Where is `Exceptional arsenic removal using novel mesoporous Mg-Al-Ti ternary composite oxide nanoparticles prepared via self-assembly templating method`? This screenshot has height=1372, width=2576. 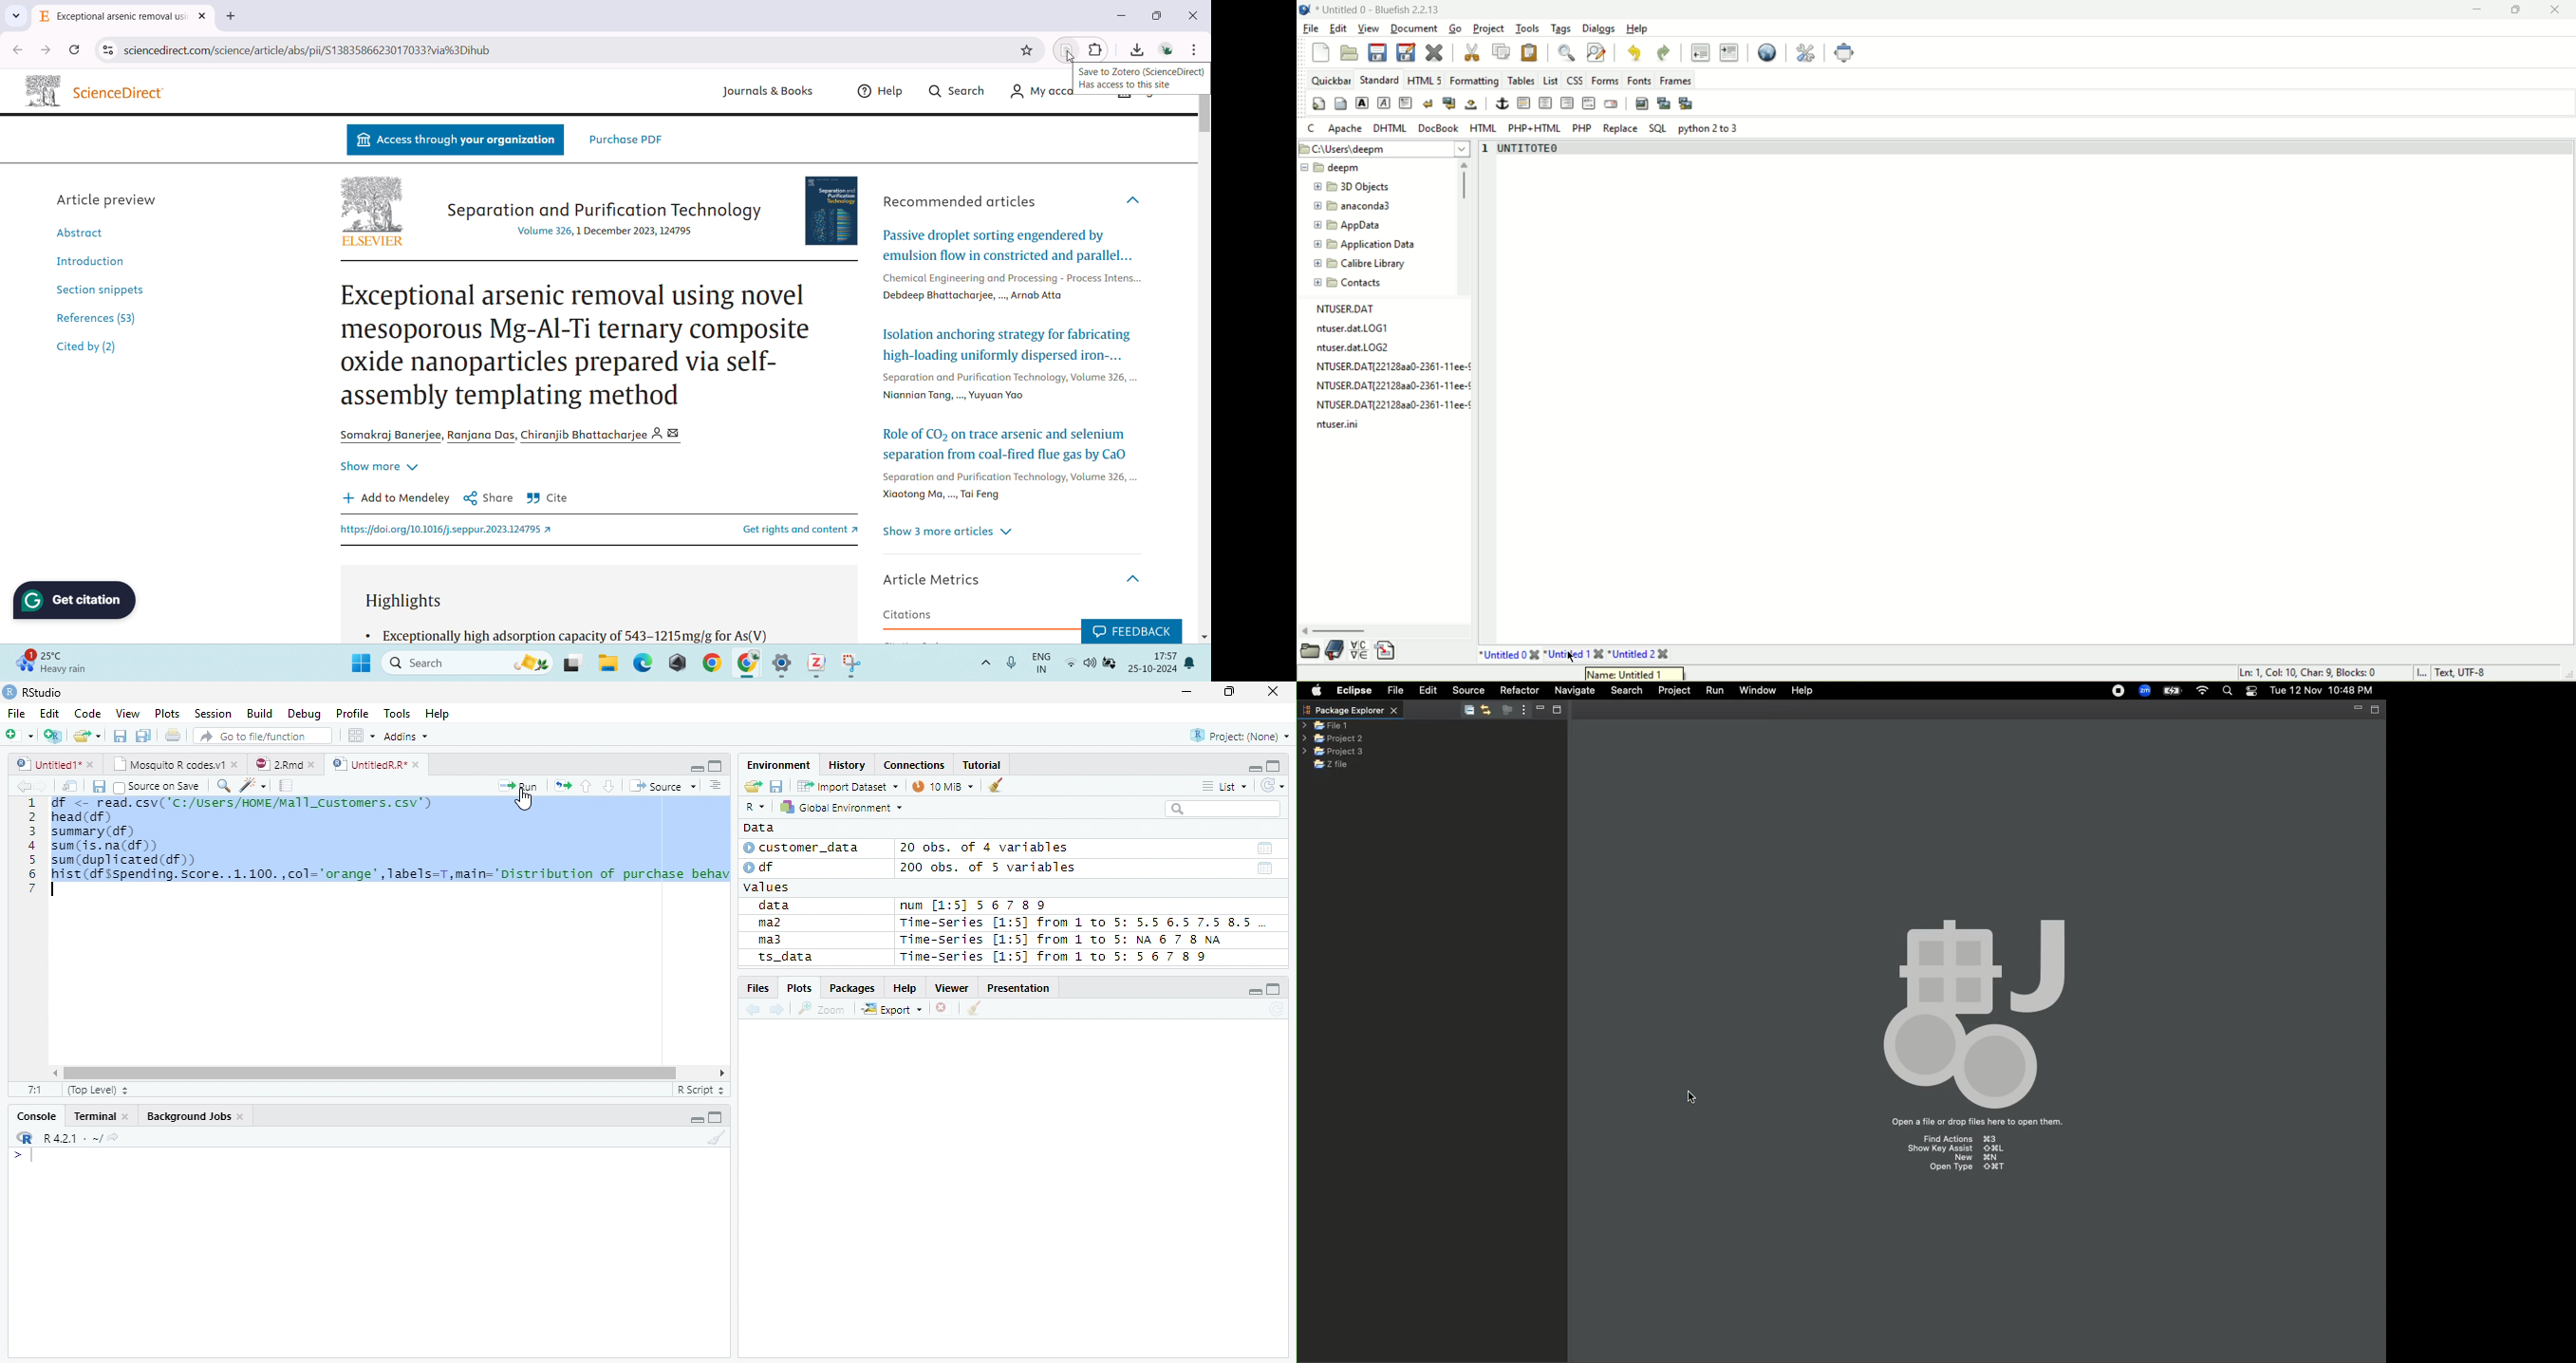 Exceptional arsenic removal using novel mesoporous Mg-Al-Ti ternary composite oxide nanoparticles prepared via self-assembly templating method is located at coordinates (577, 346).